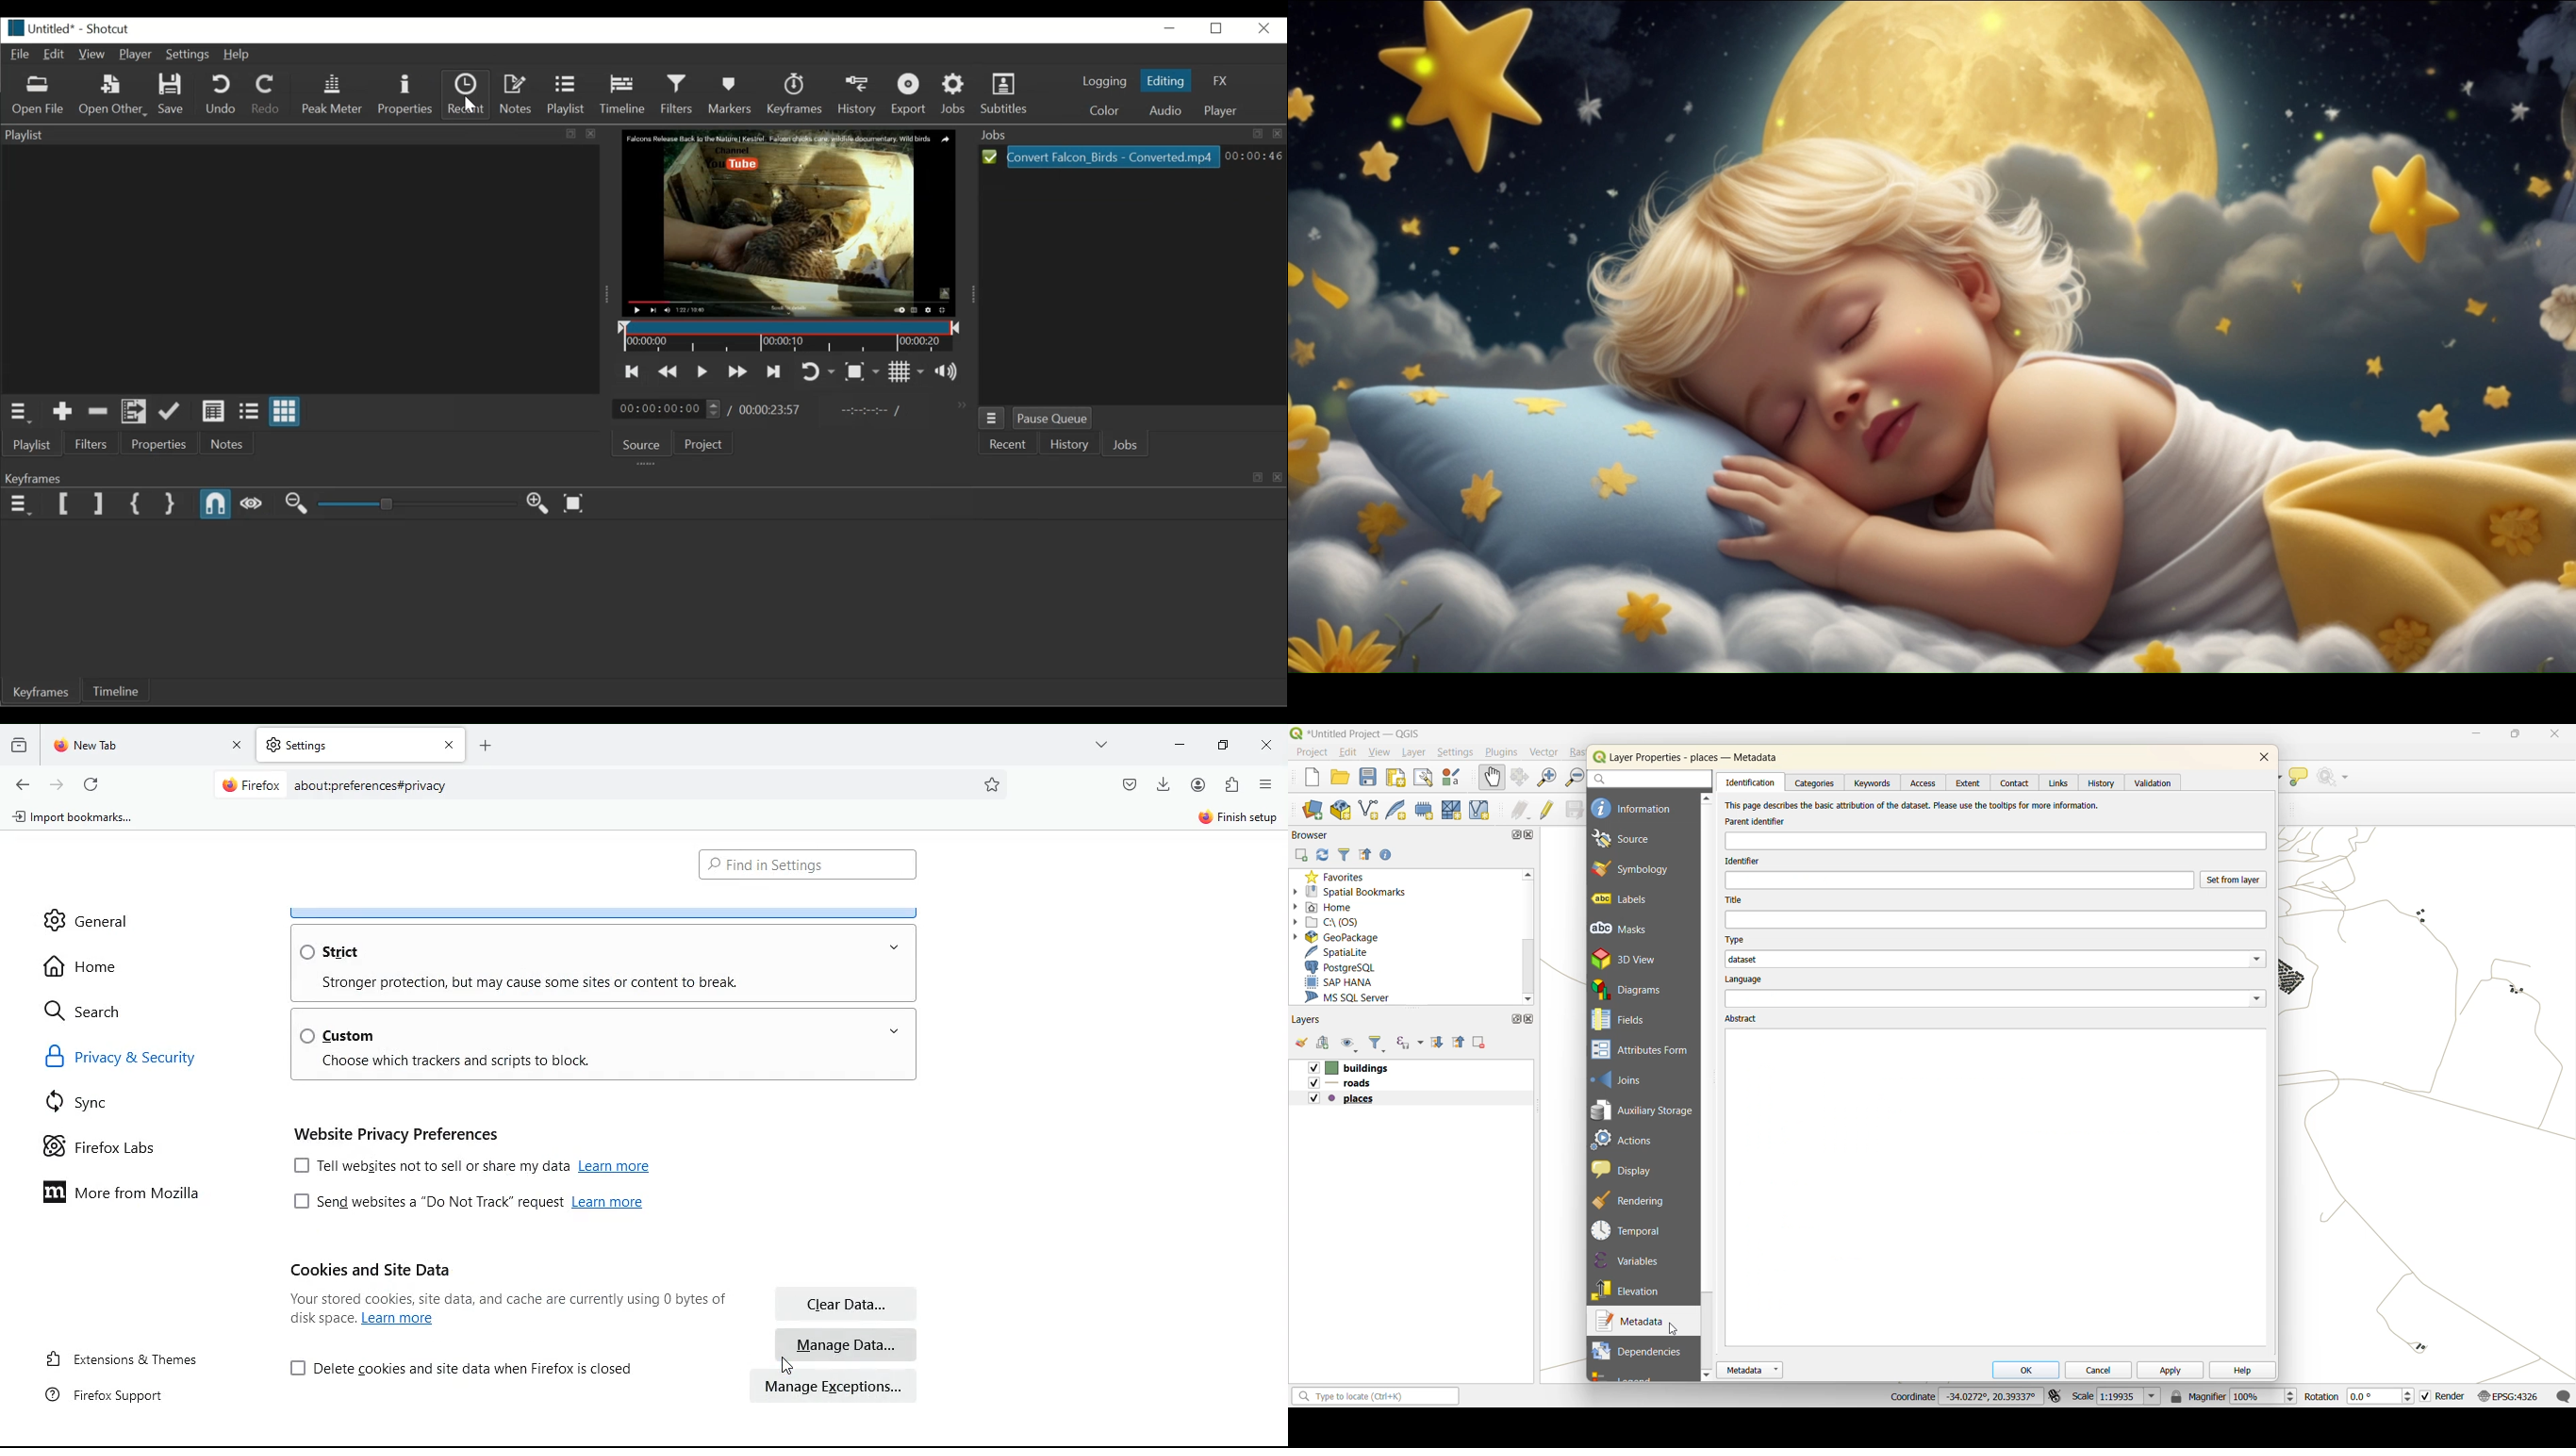  I want to click on general, so click(88, 913).